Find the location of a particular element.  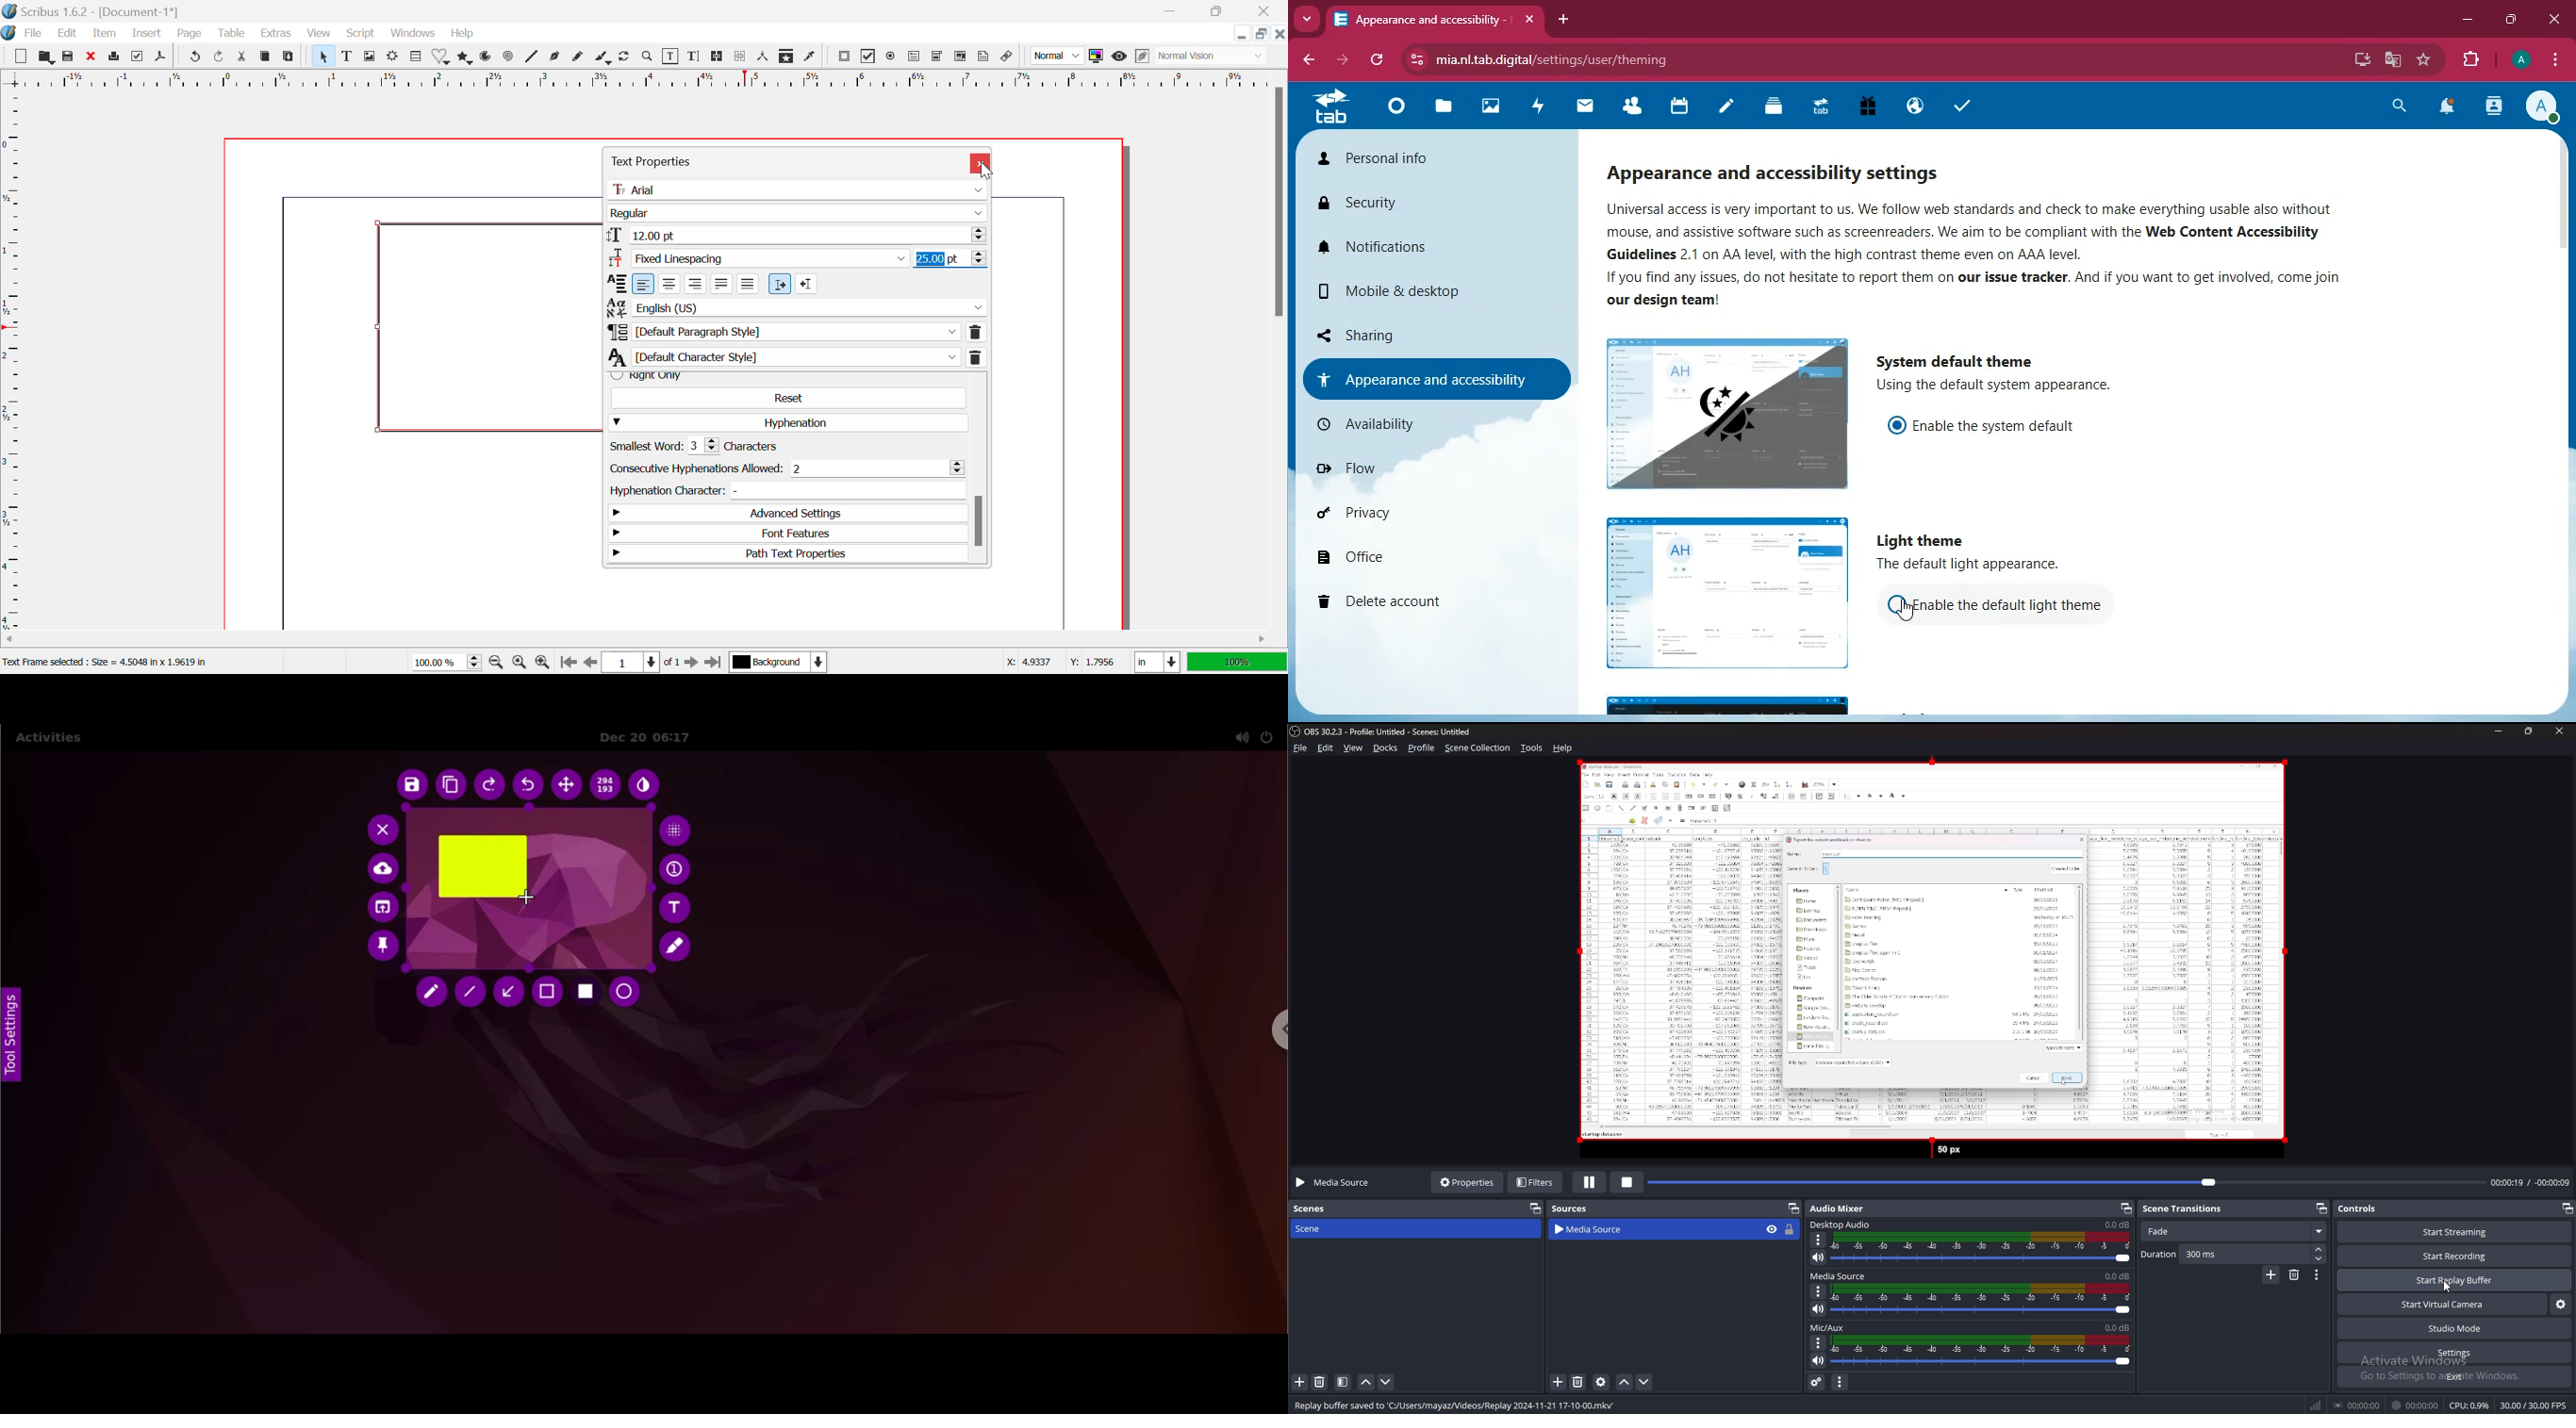

Text justified is located at coordinates (721, 284).